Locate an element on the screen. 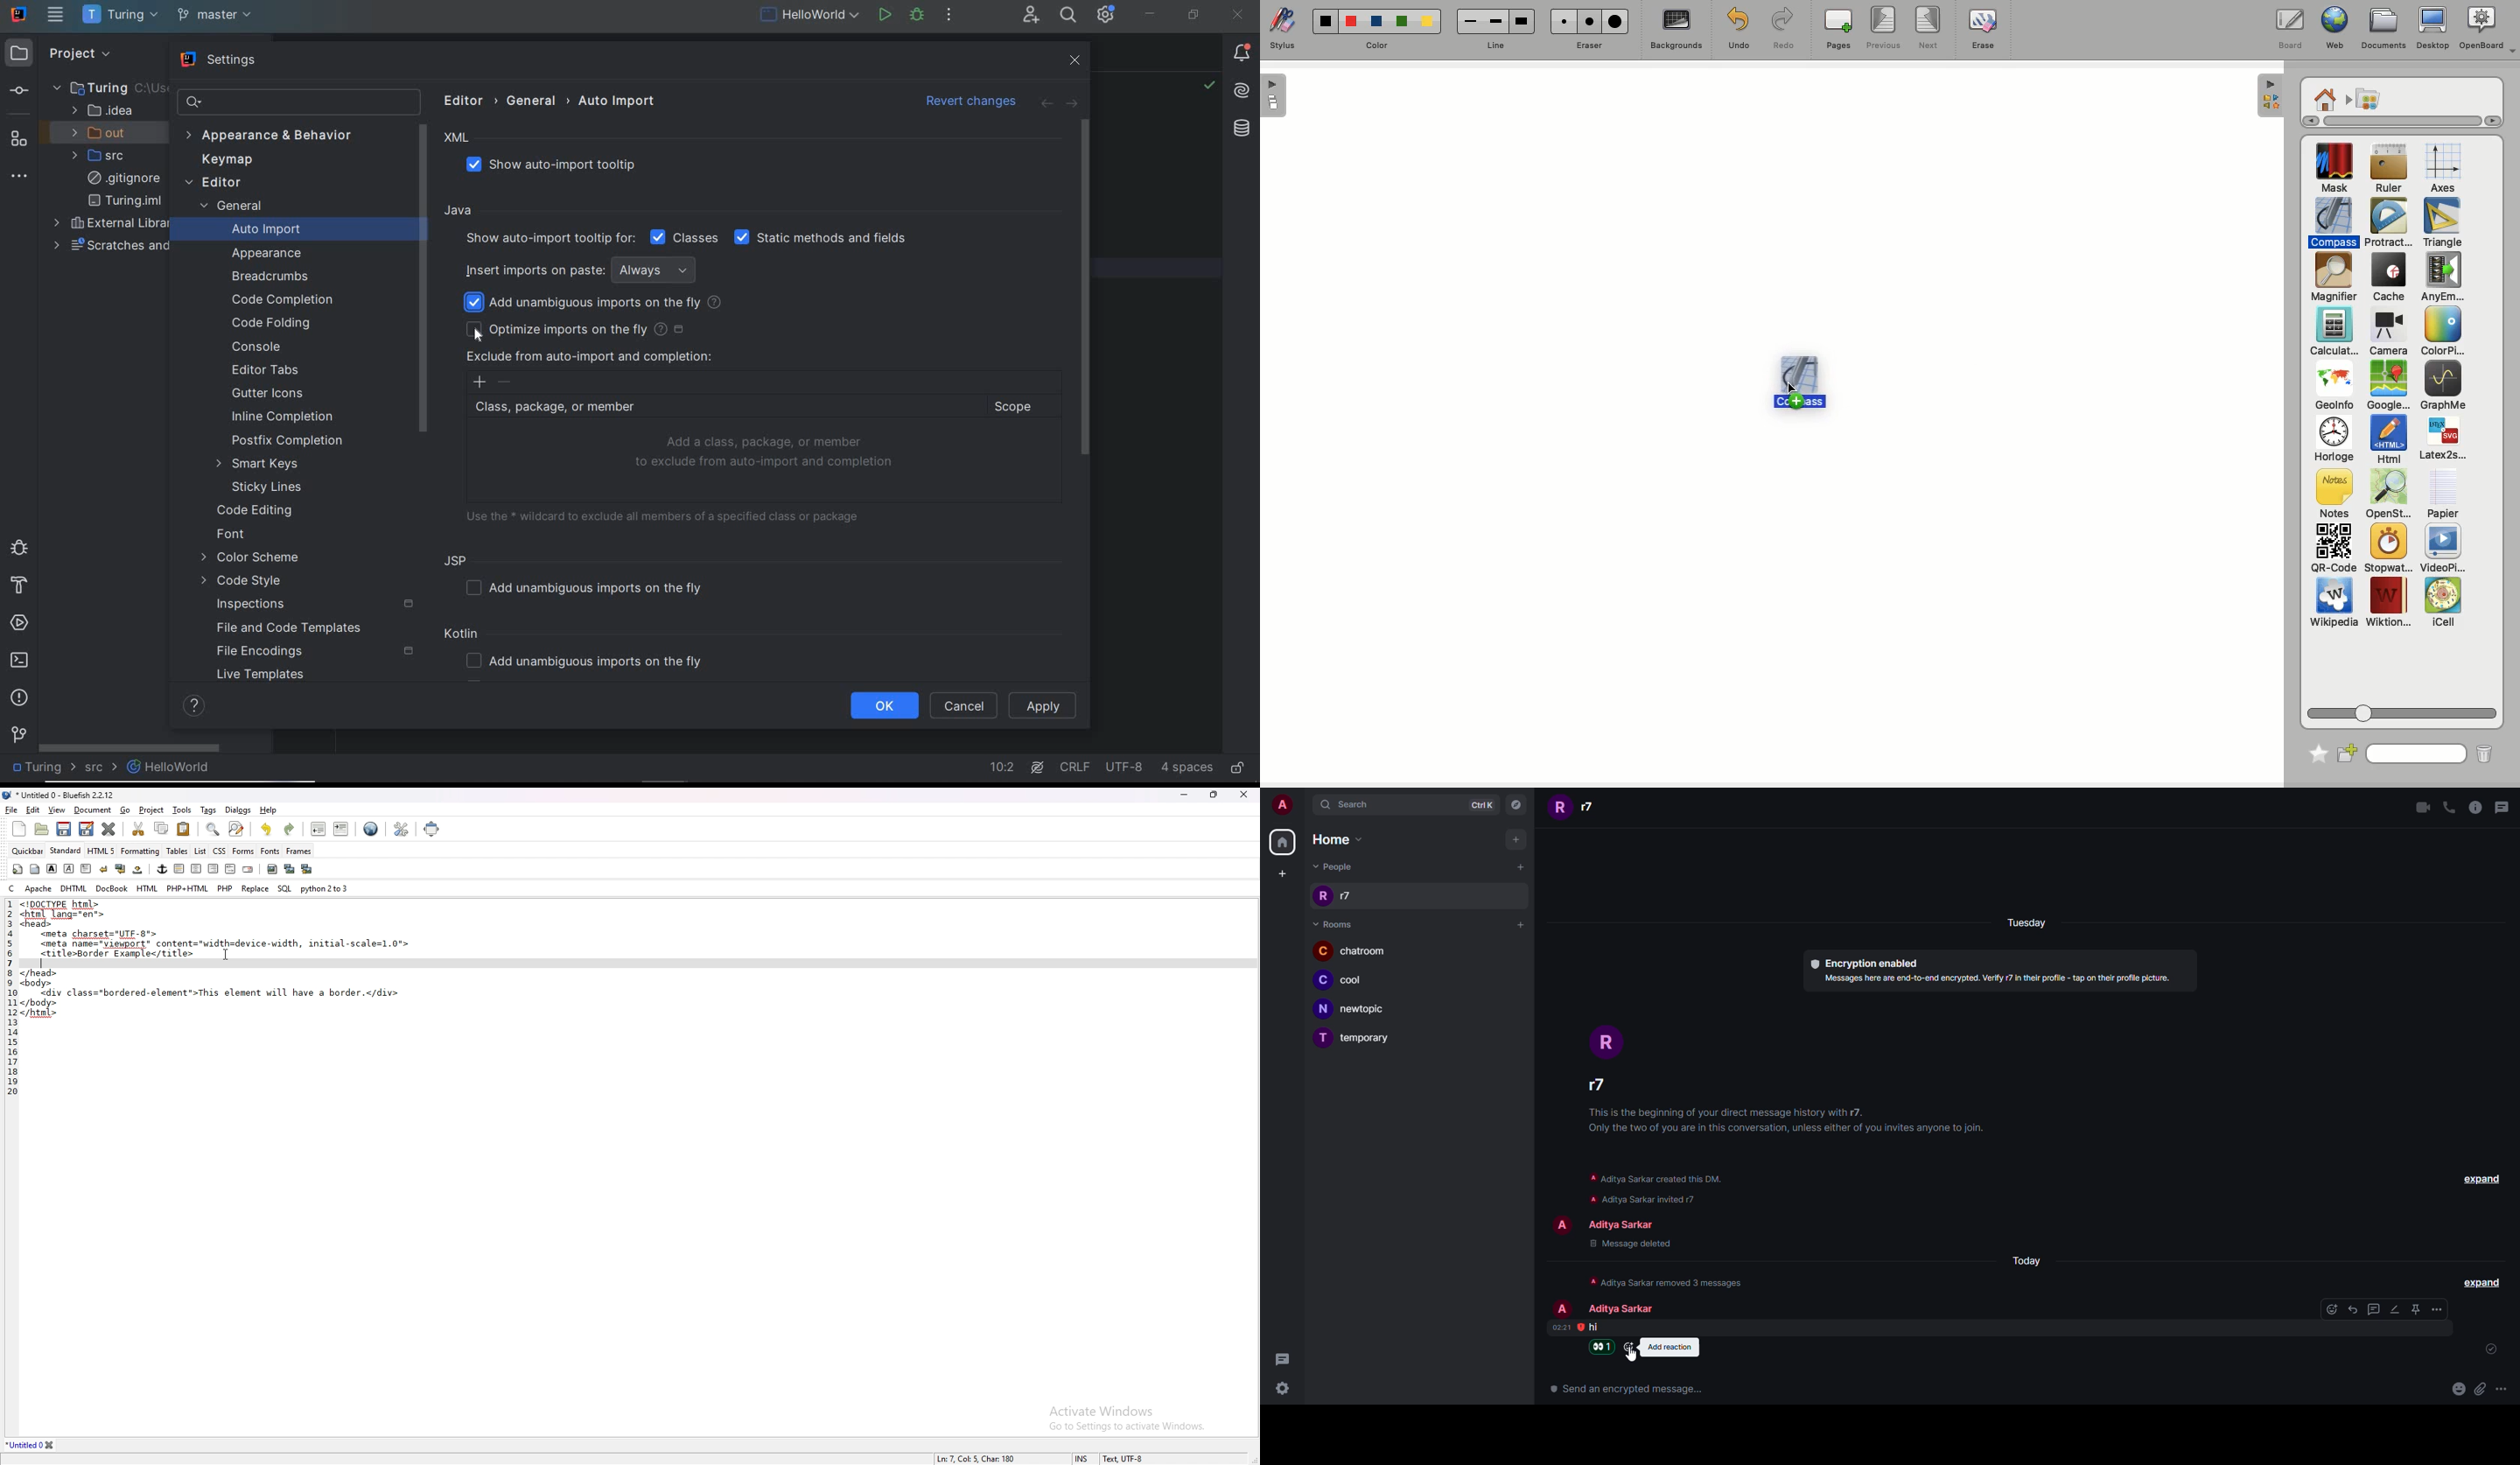  JAVA is located at coordinates (460, 212).